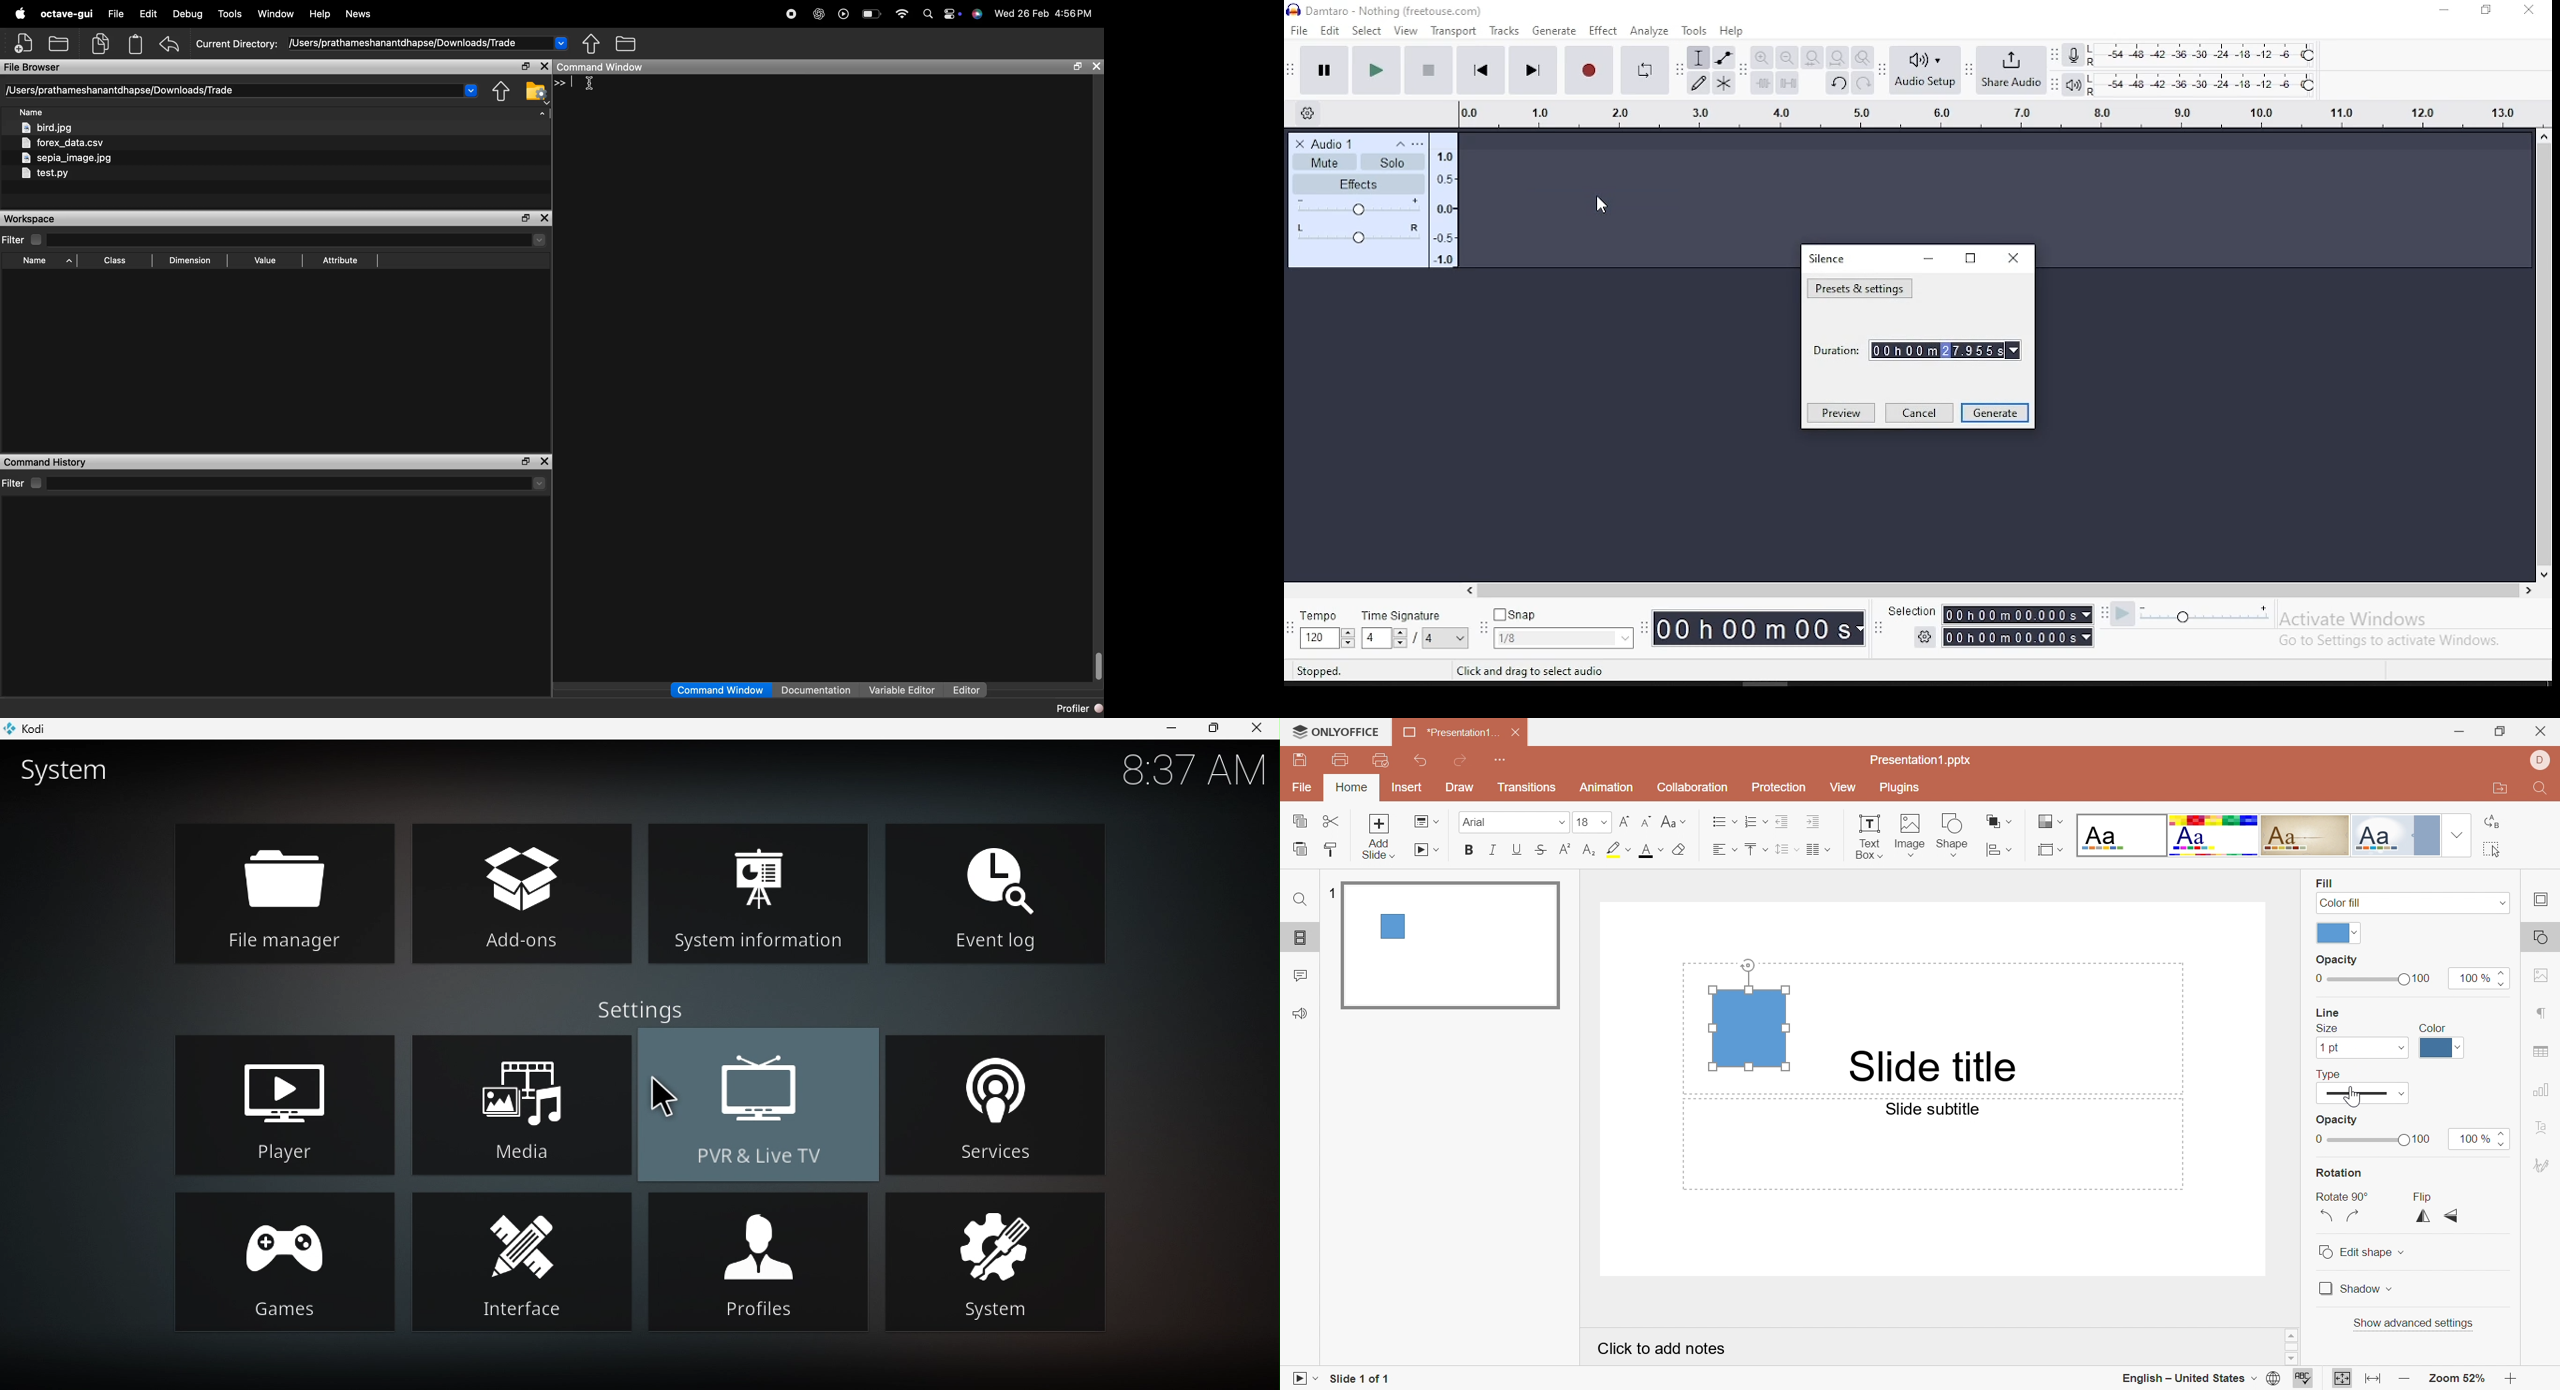  I want to click on icon and file name, so click(1385, 10).